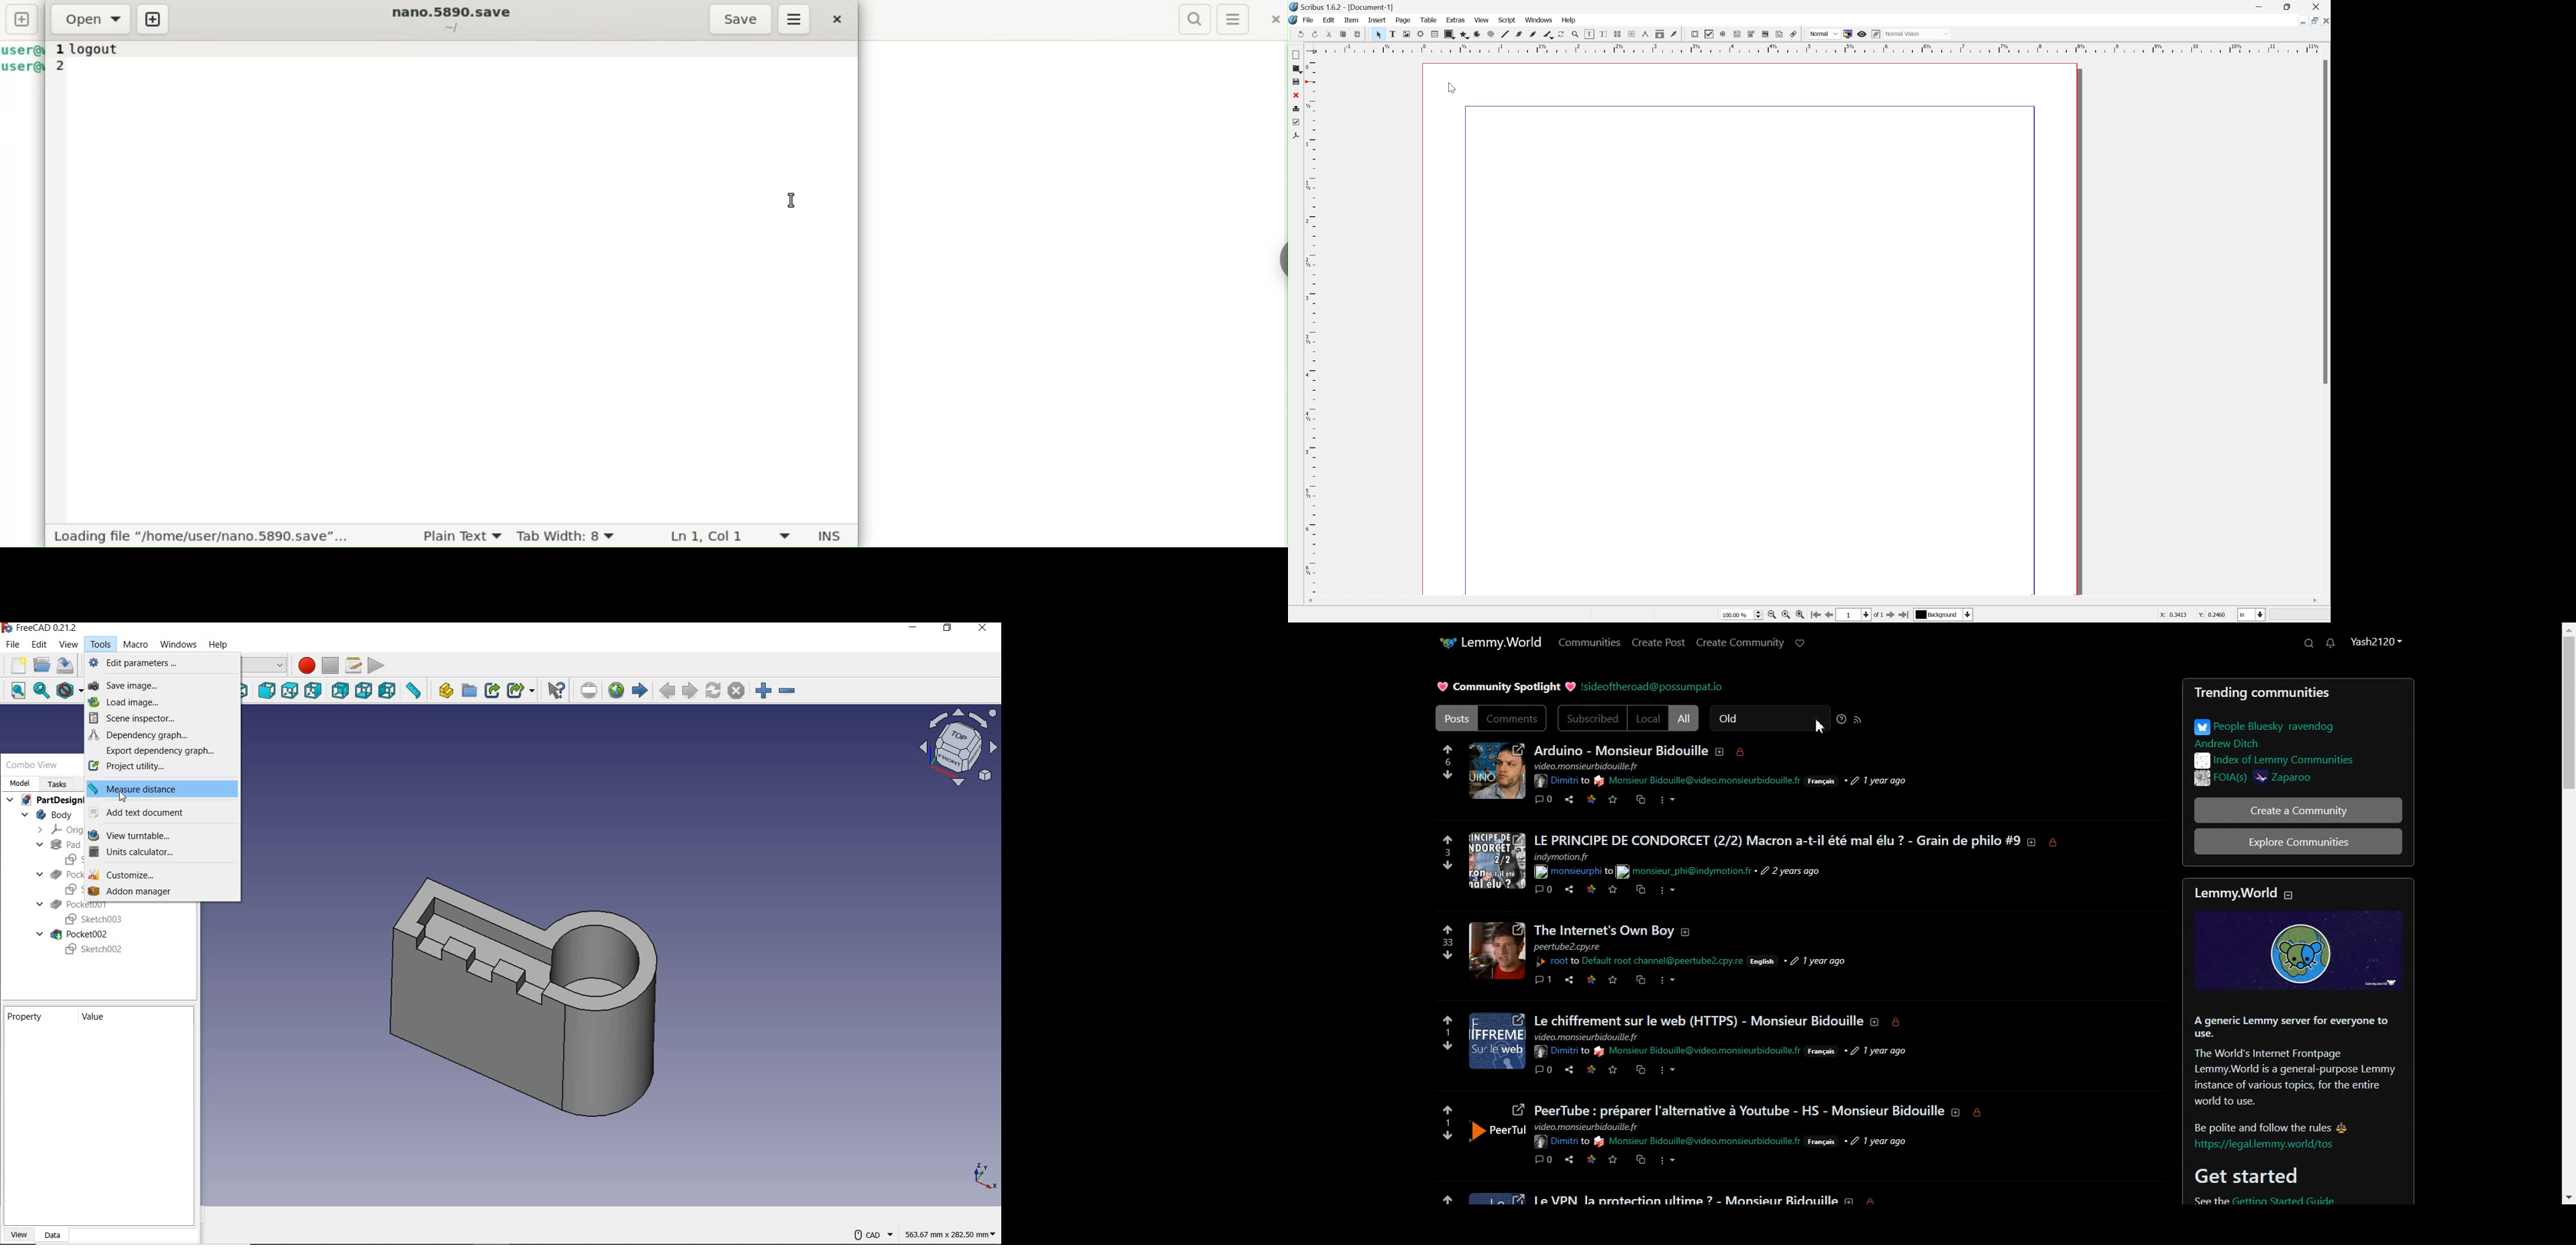 The width and height of the screenshot is (2576, 1260). Describe the element at coordinates (1450, 929) in the screenshot. I see `upvote` at that location.